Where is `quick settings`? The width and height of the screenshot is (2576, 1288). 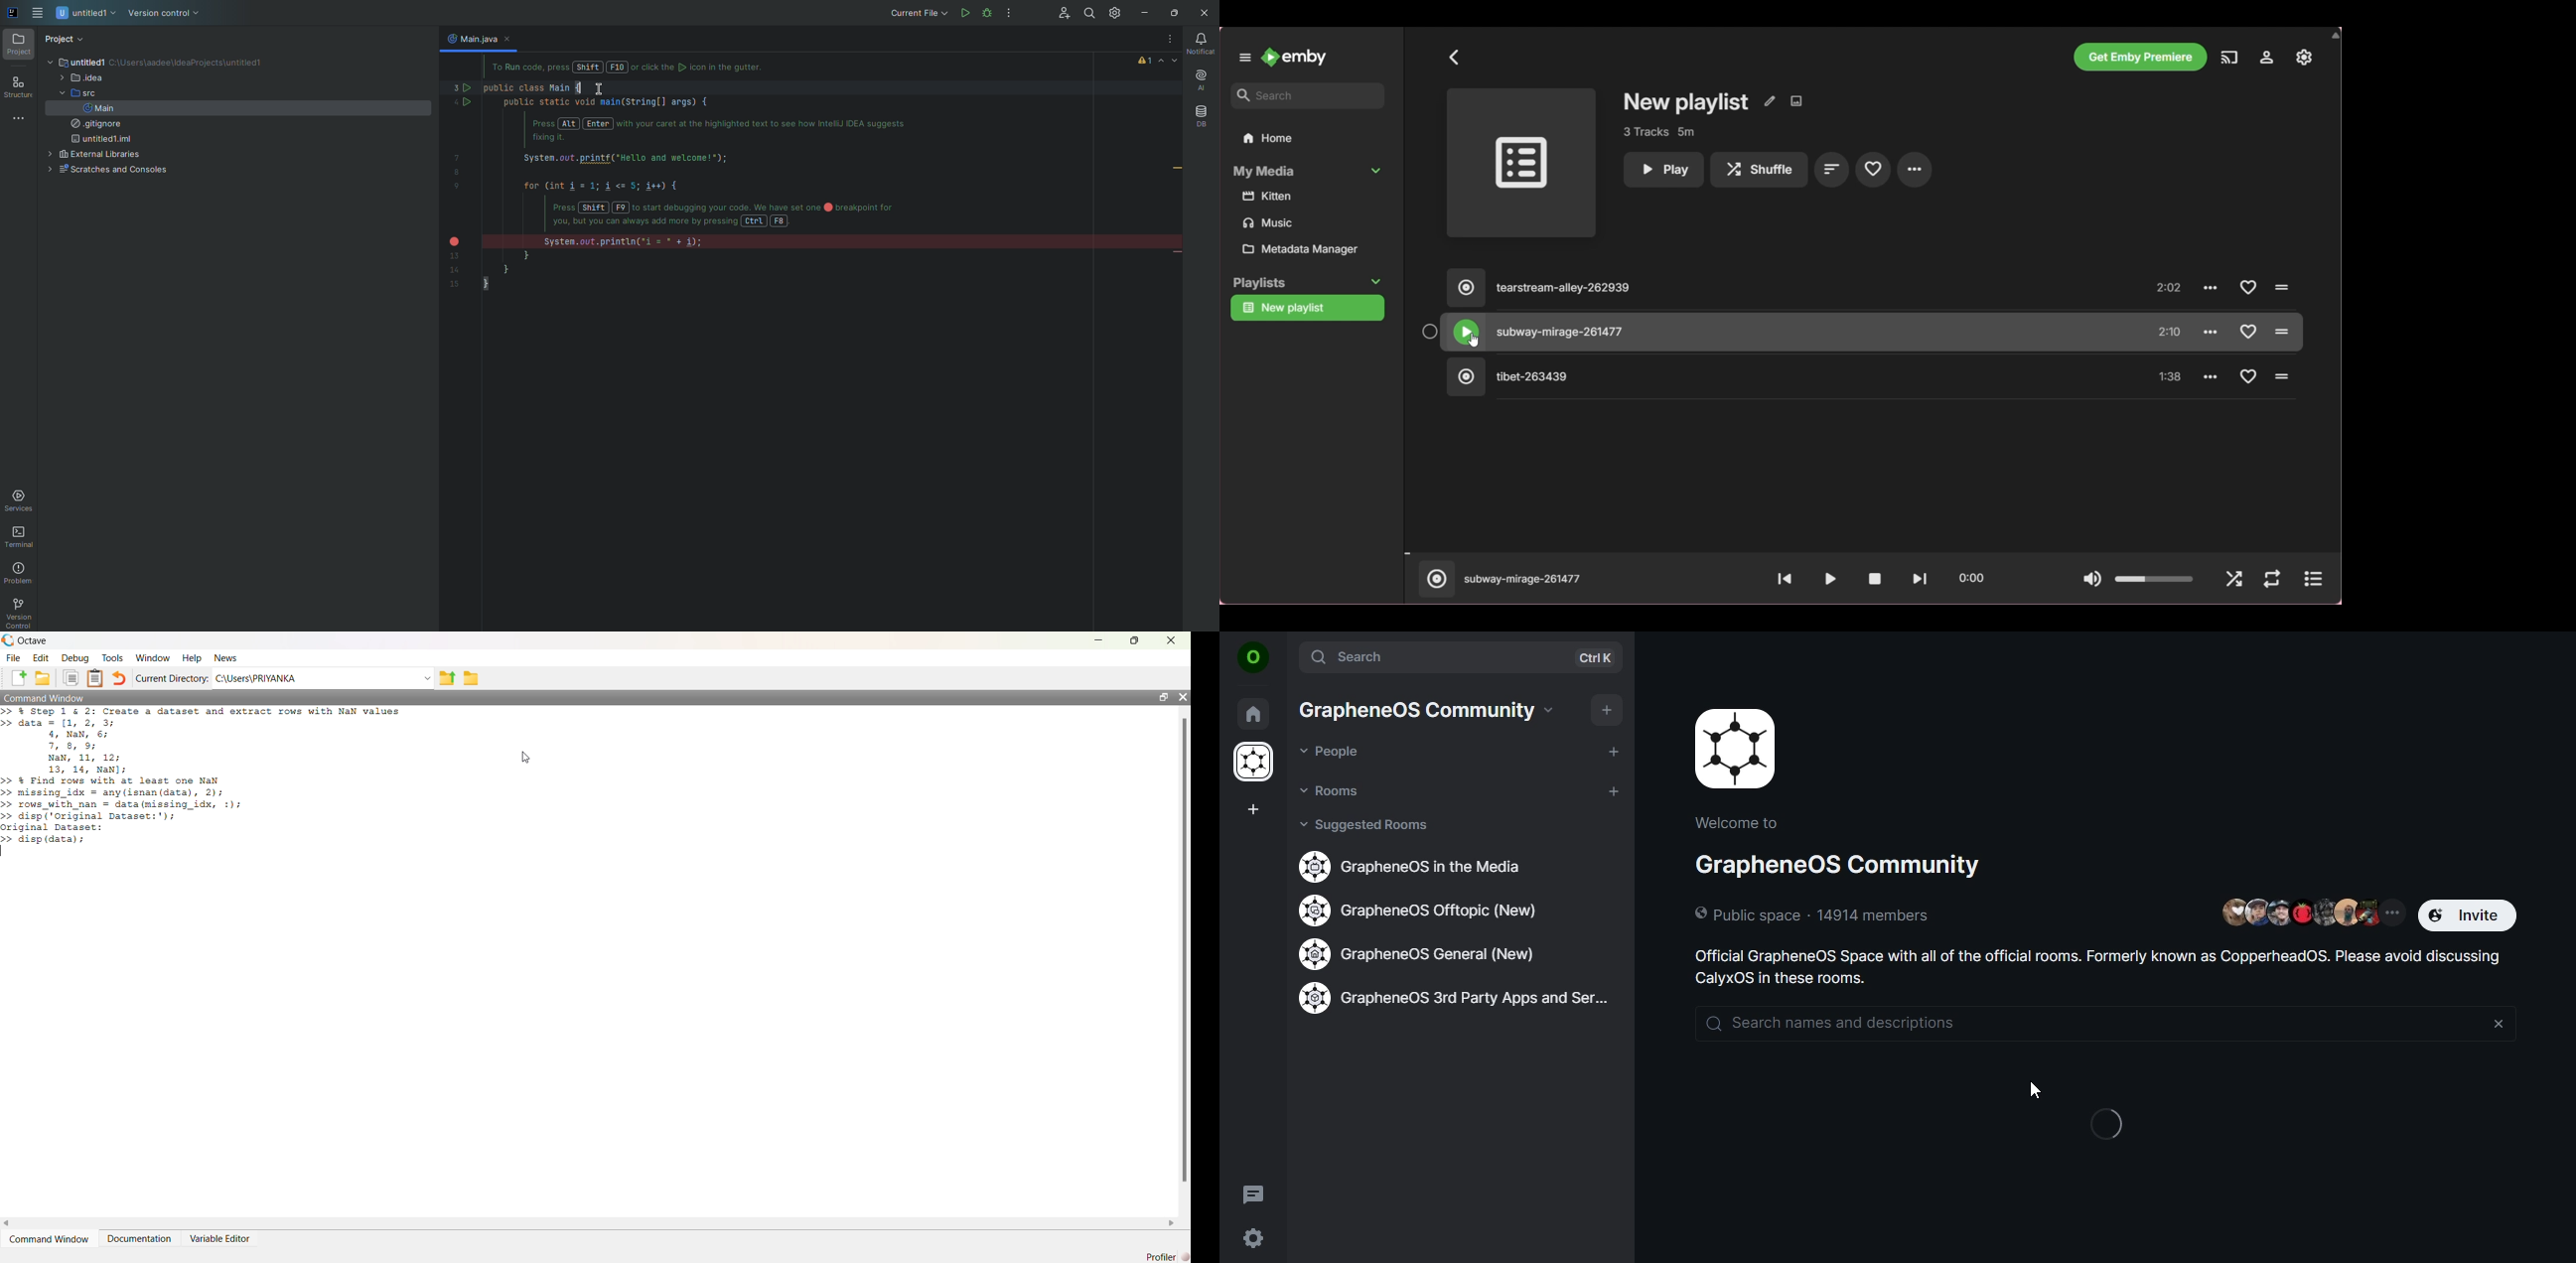 quick settings is located at coordinates (1253, 1238).